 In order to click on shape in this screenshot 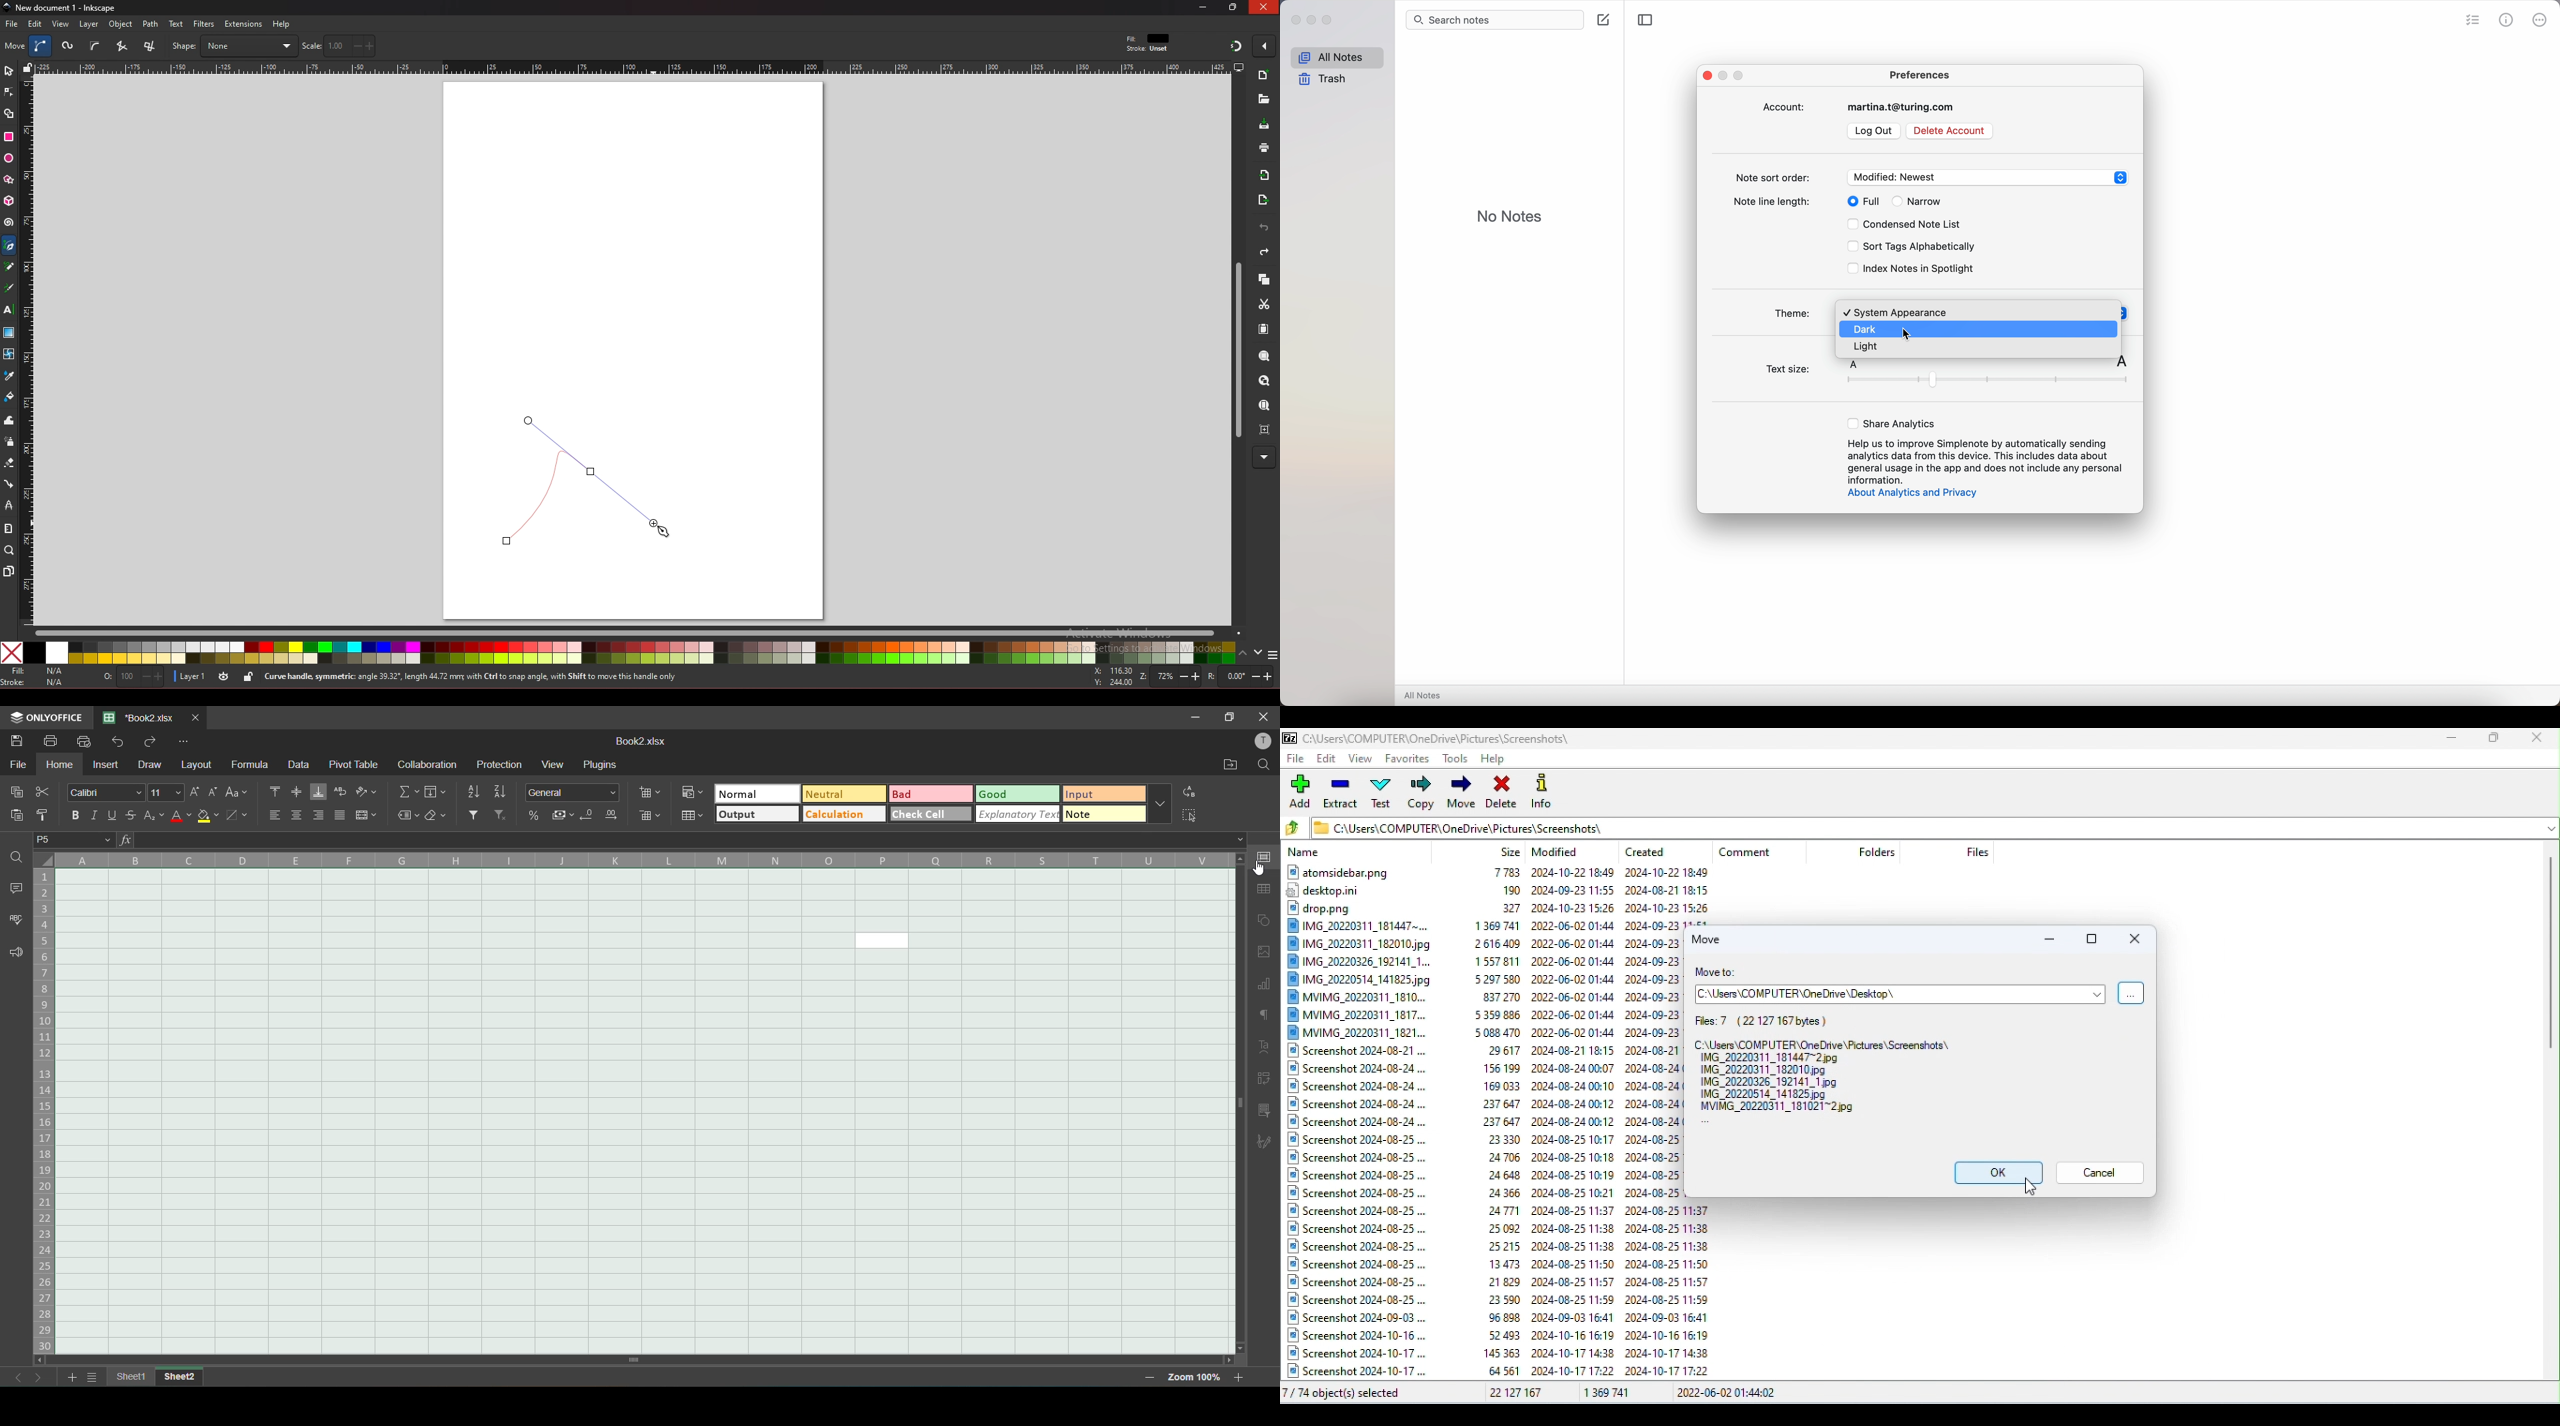, I will do `click(234, 46)`.